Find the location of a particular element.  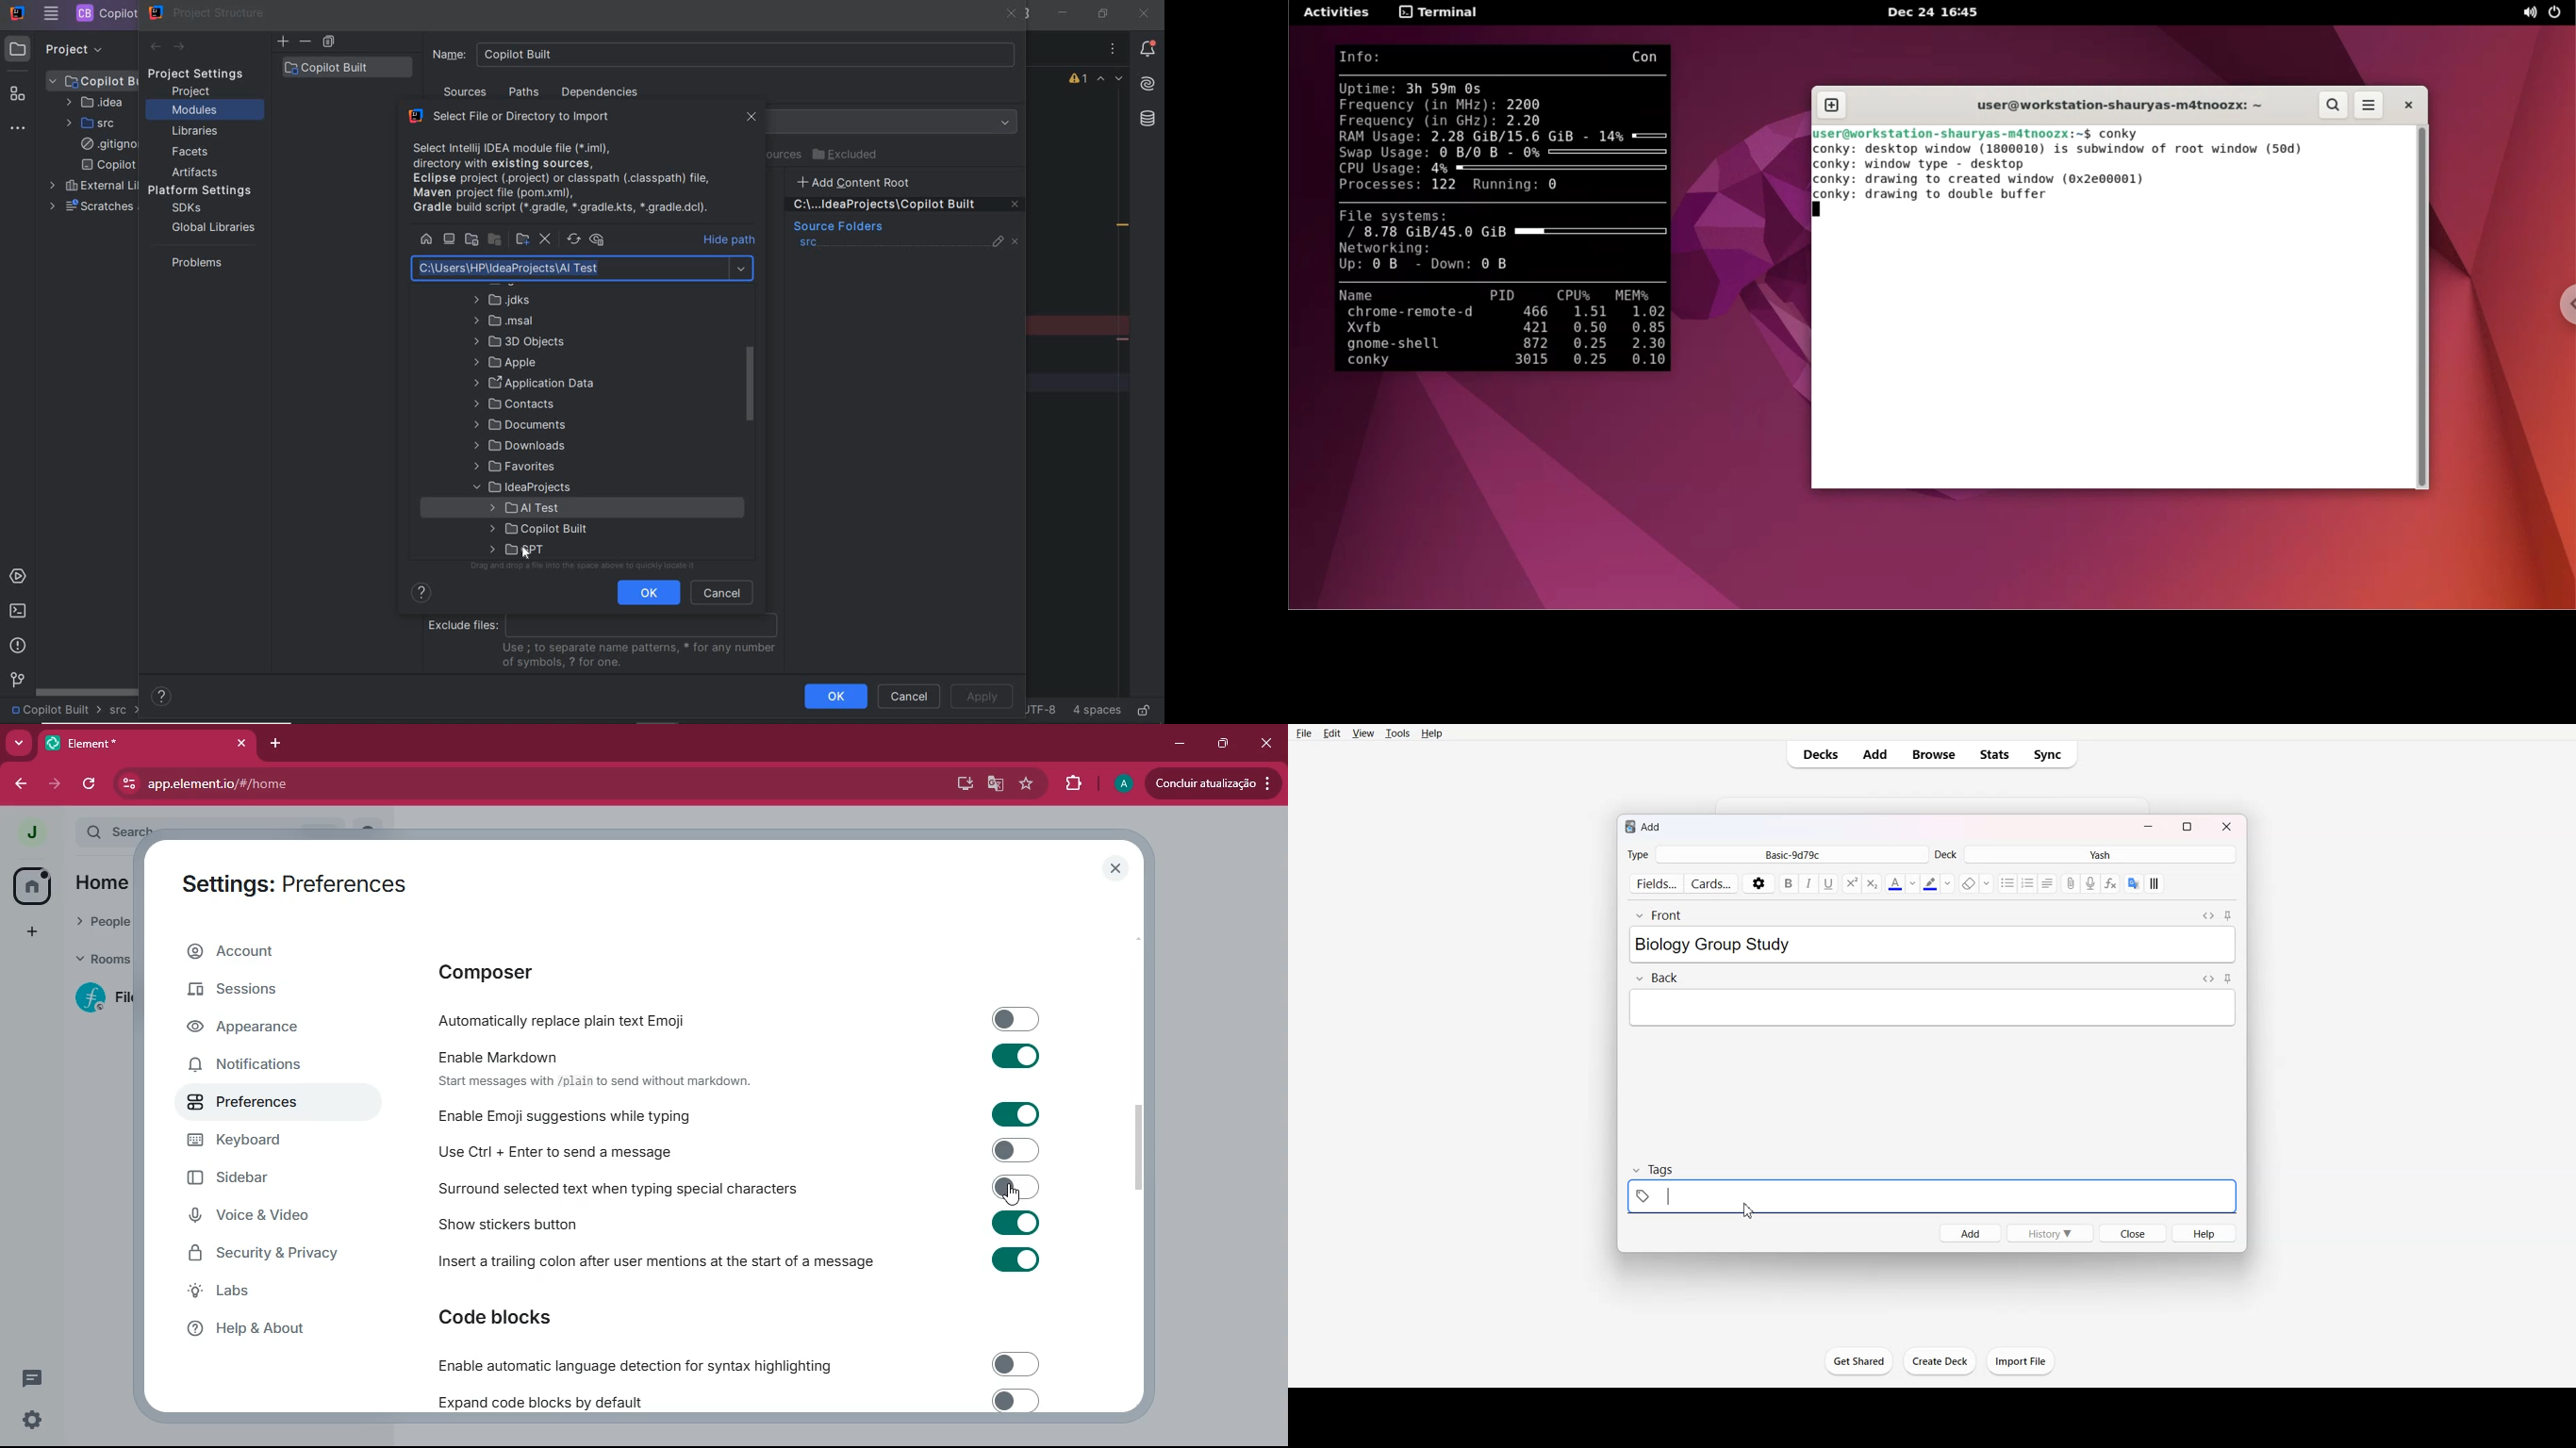

modules is located at coordinates (194, 111).